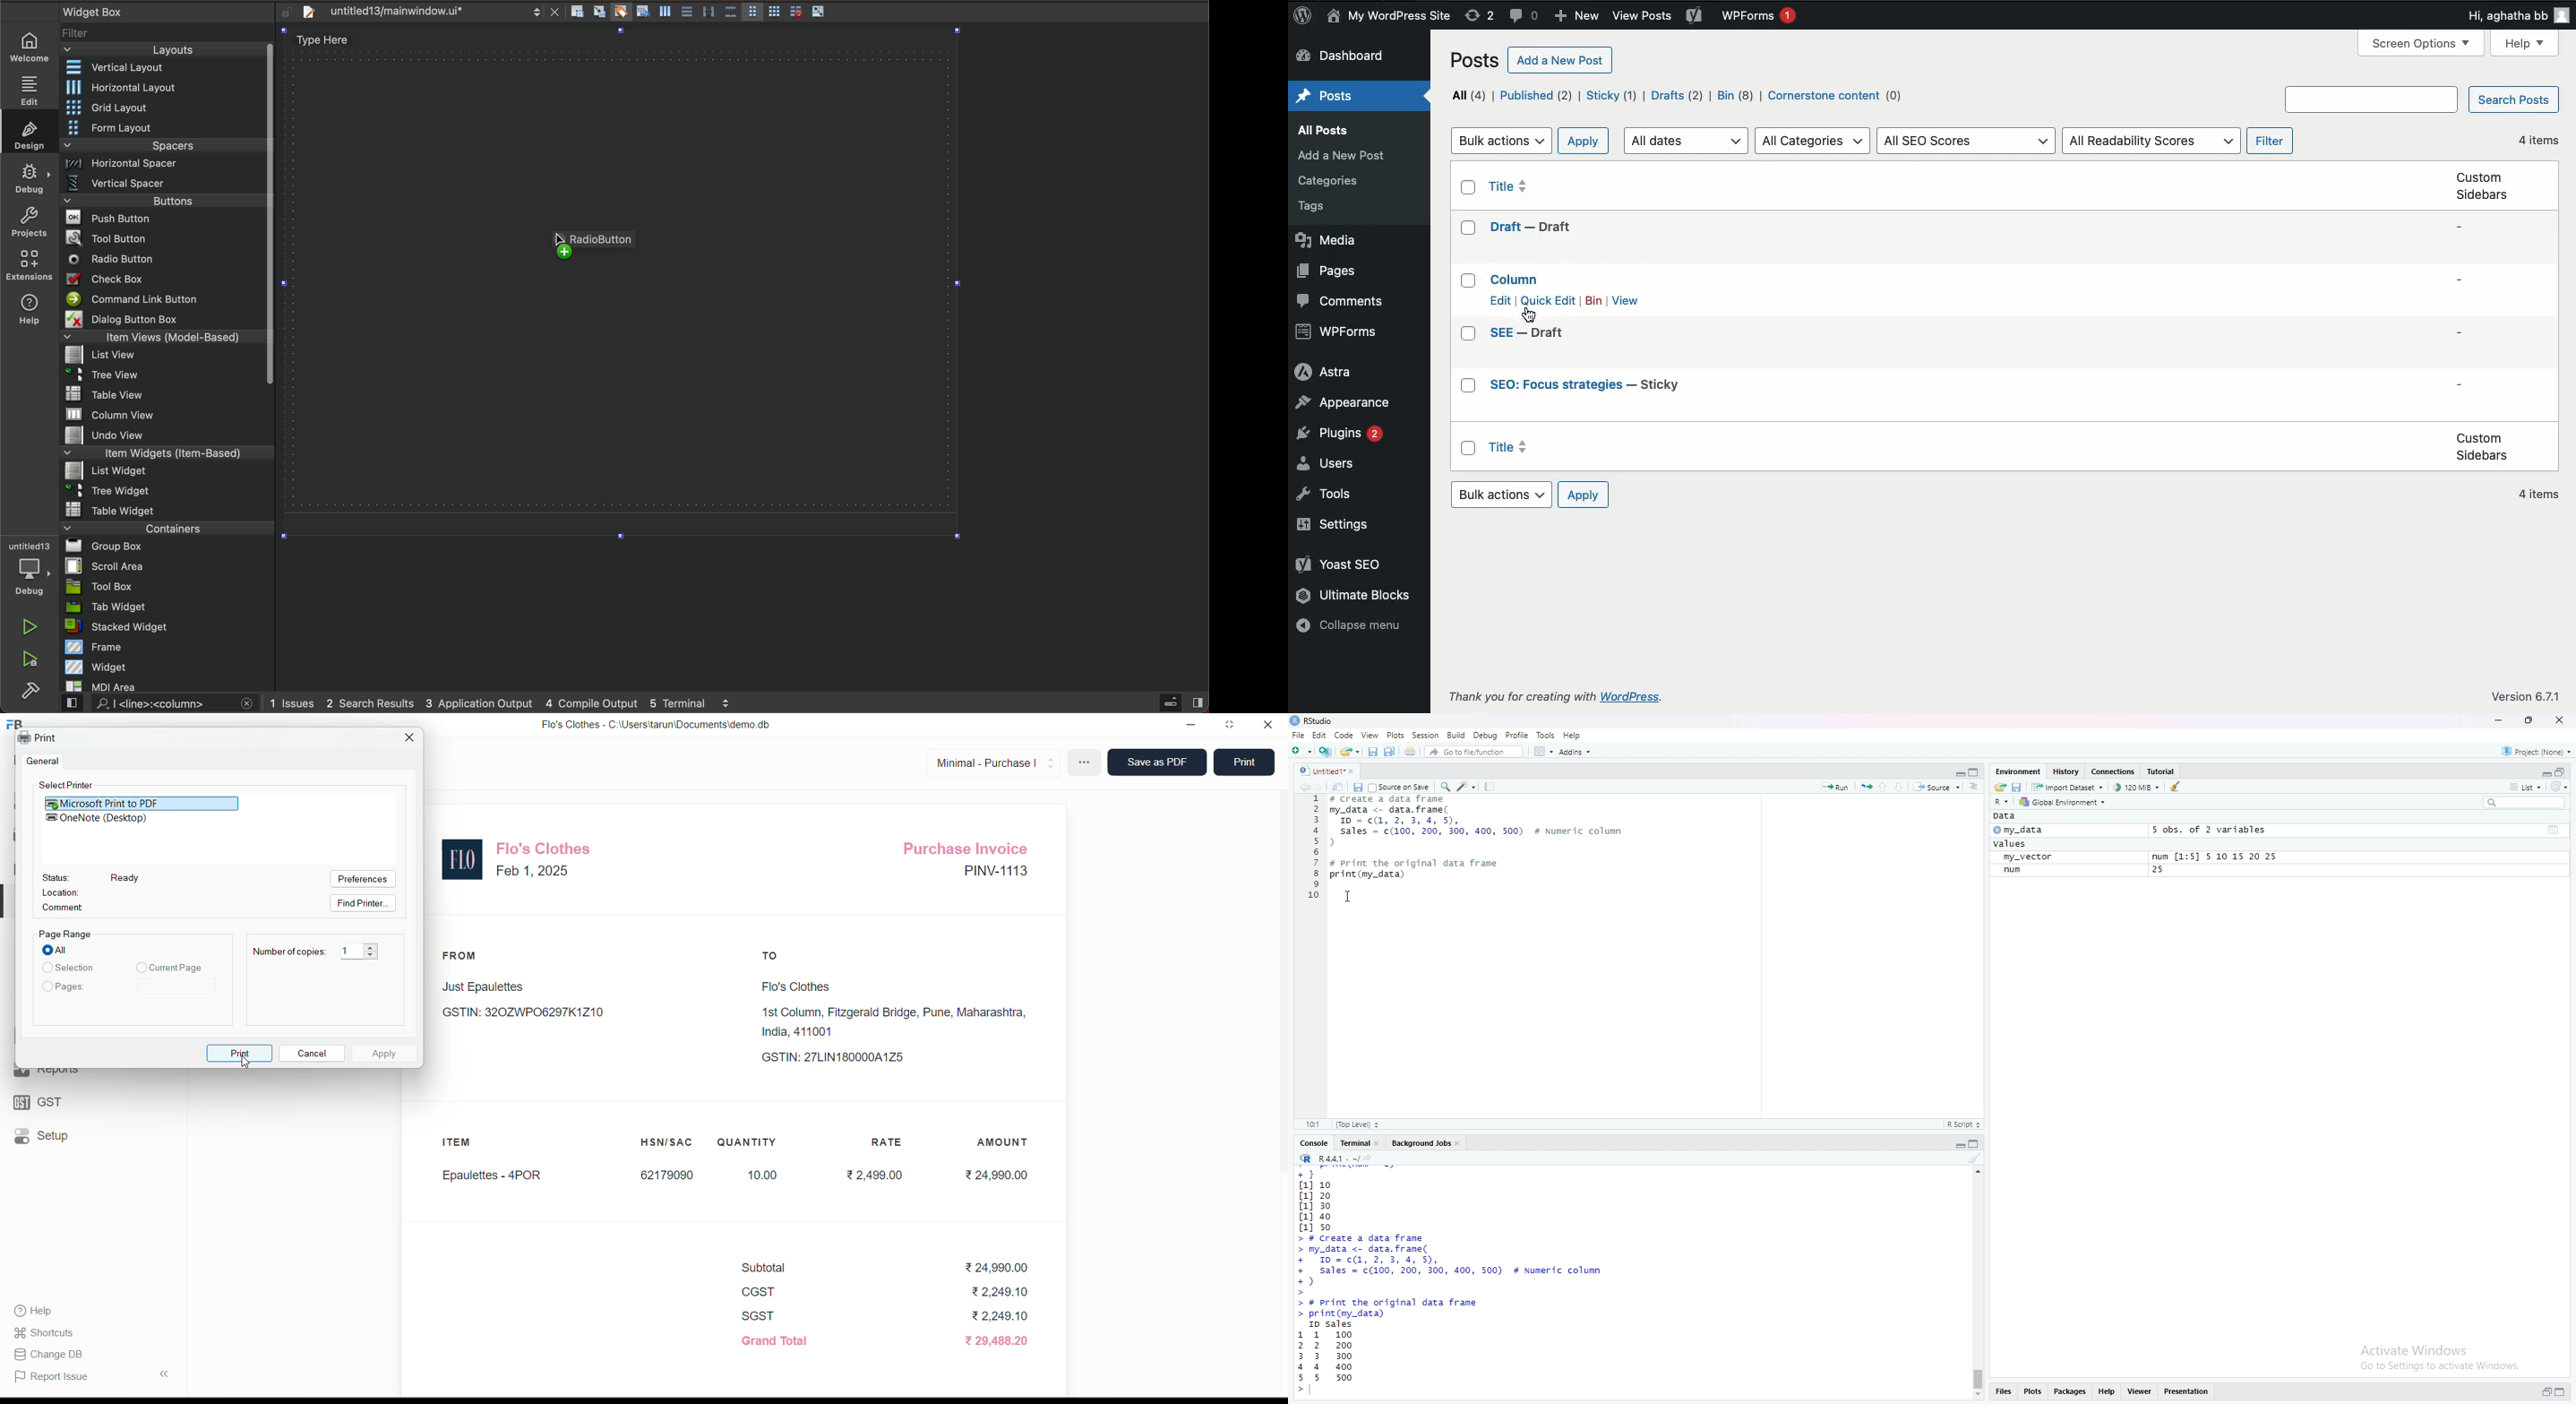 This screenshot has width=2576, height=1428. Describe the element at coordinates (1374, 753) in the screenshot. I see `save current document` at that location.